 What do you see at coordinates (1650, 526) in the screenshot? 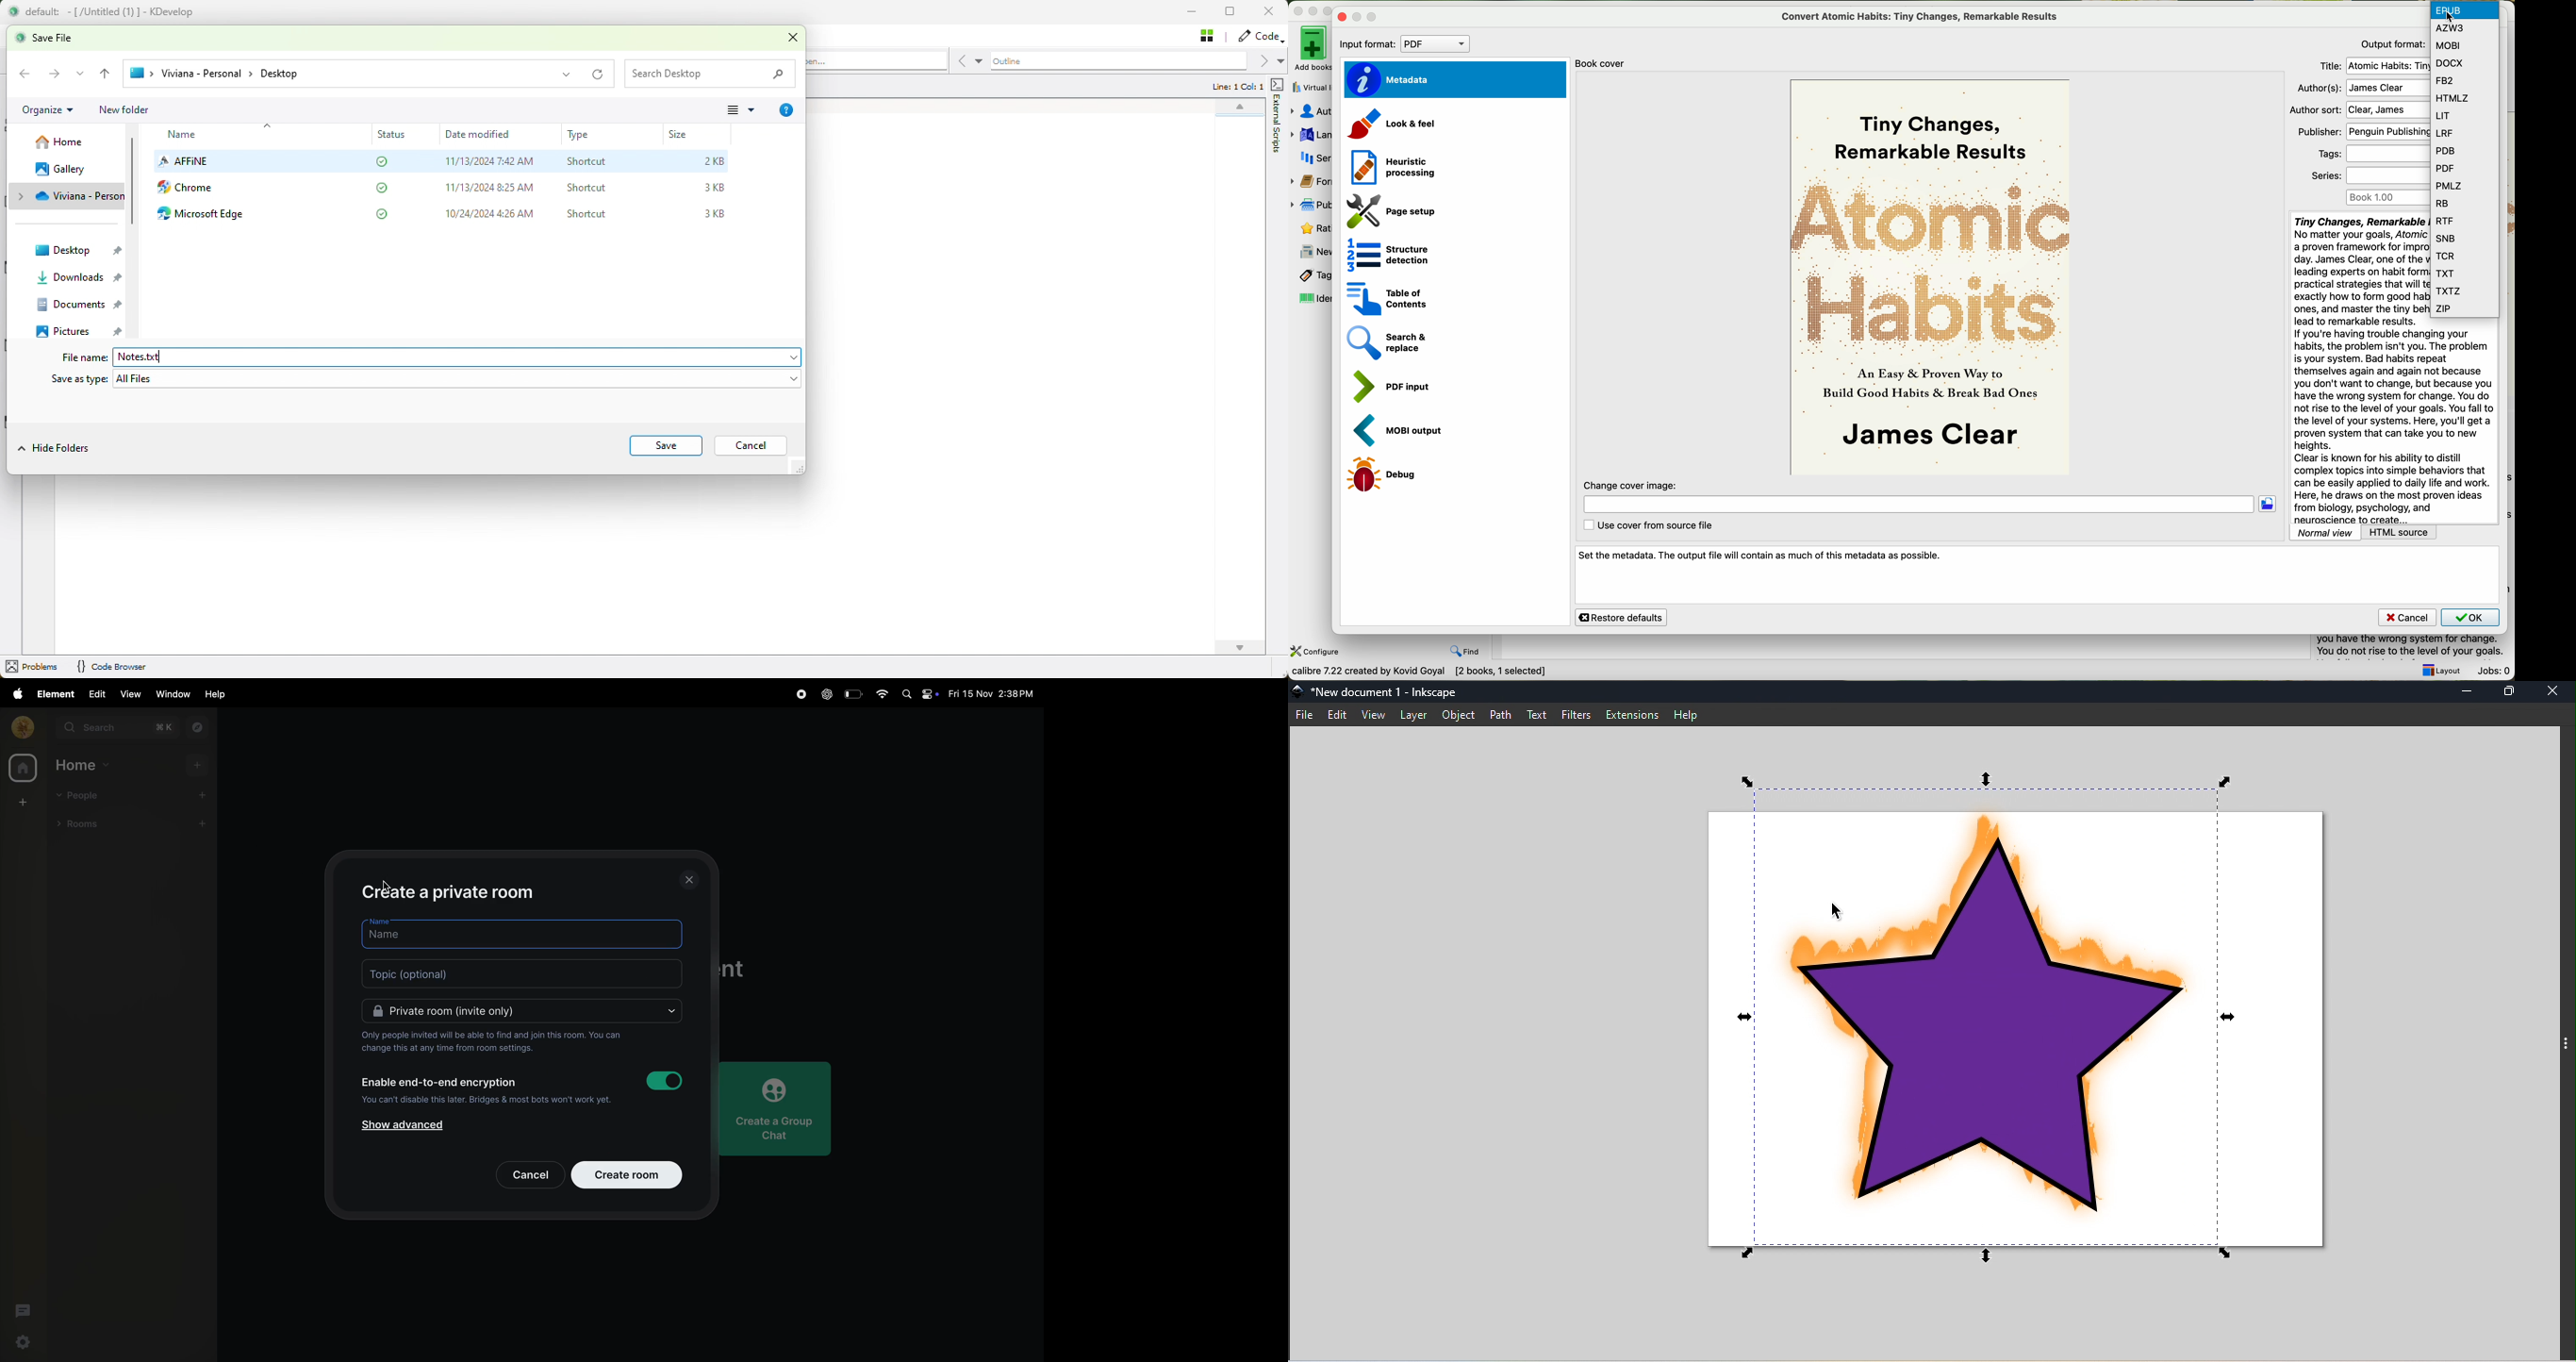
I see `use cover from source file` at bounding box center [1650, 526].